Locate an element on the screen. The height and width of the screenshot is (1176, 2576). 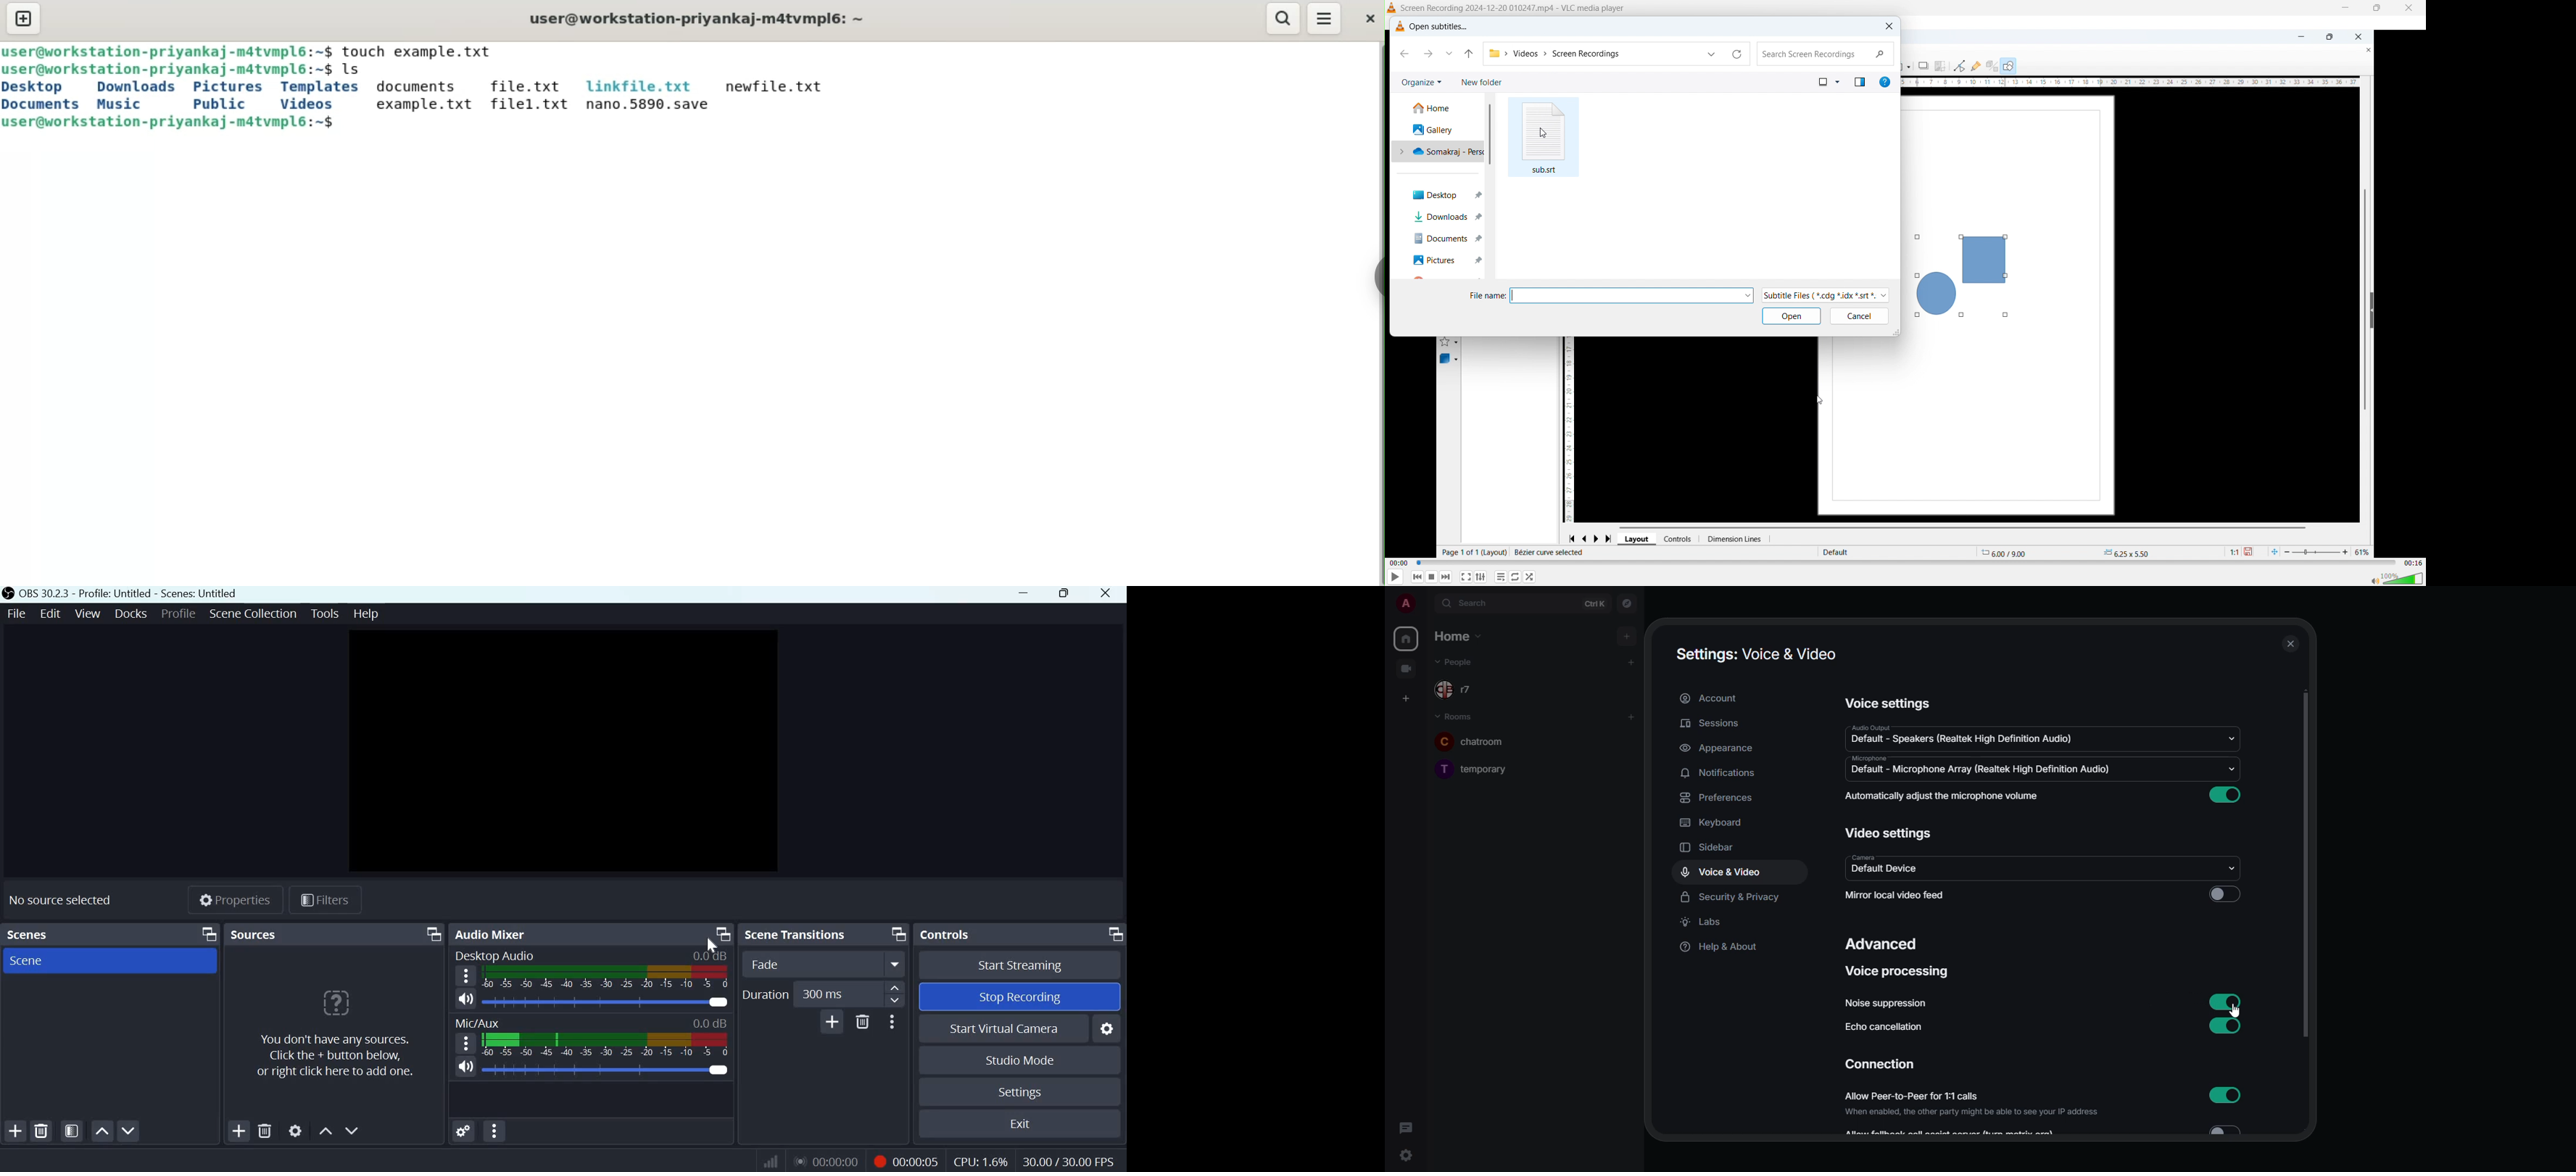
audio output is located at coordinates (1869, 728).